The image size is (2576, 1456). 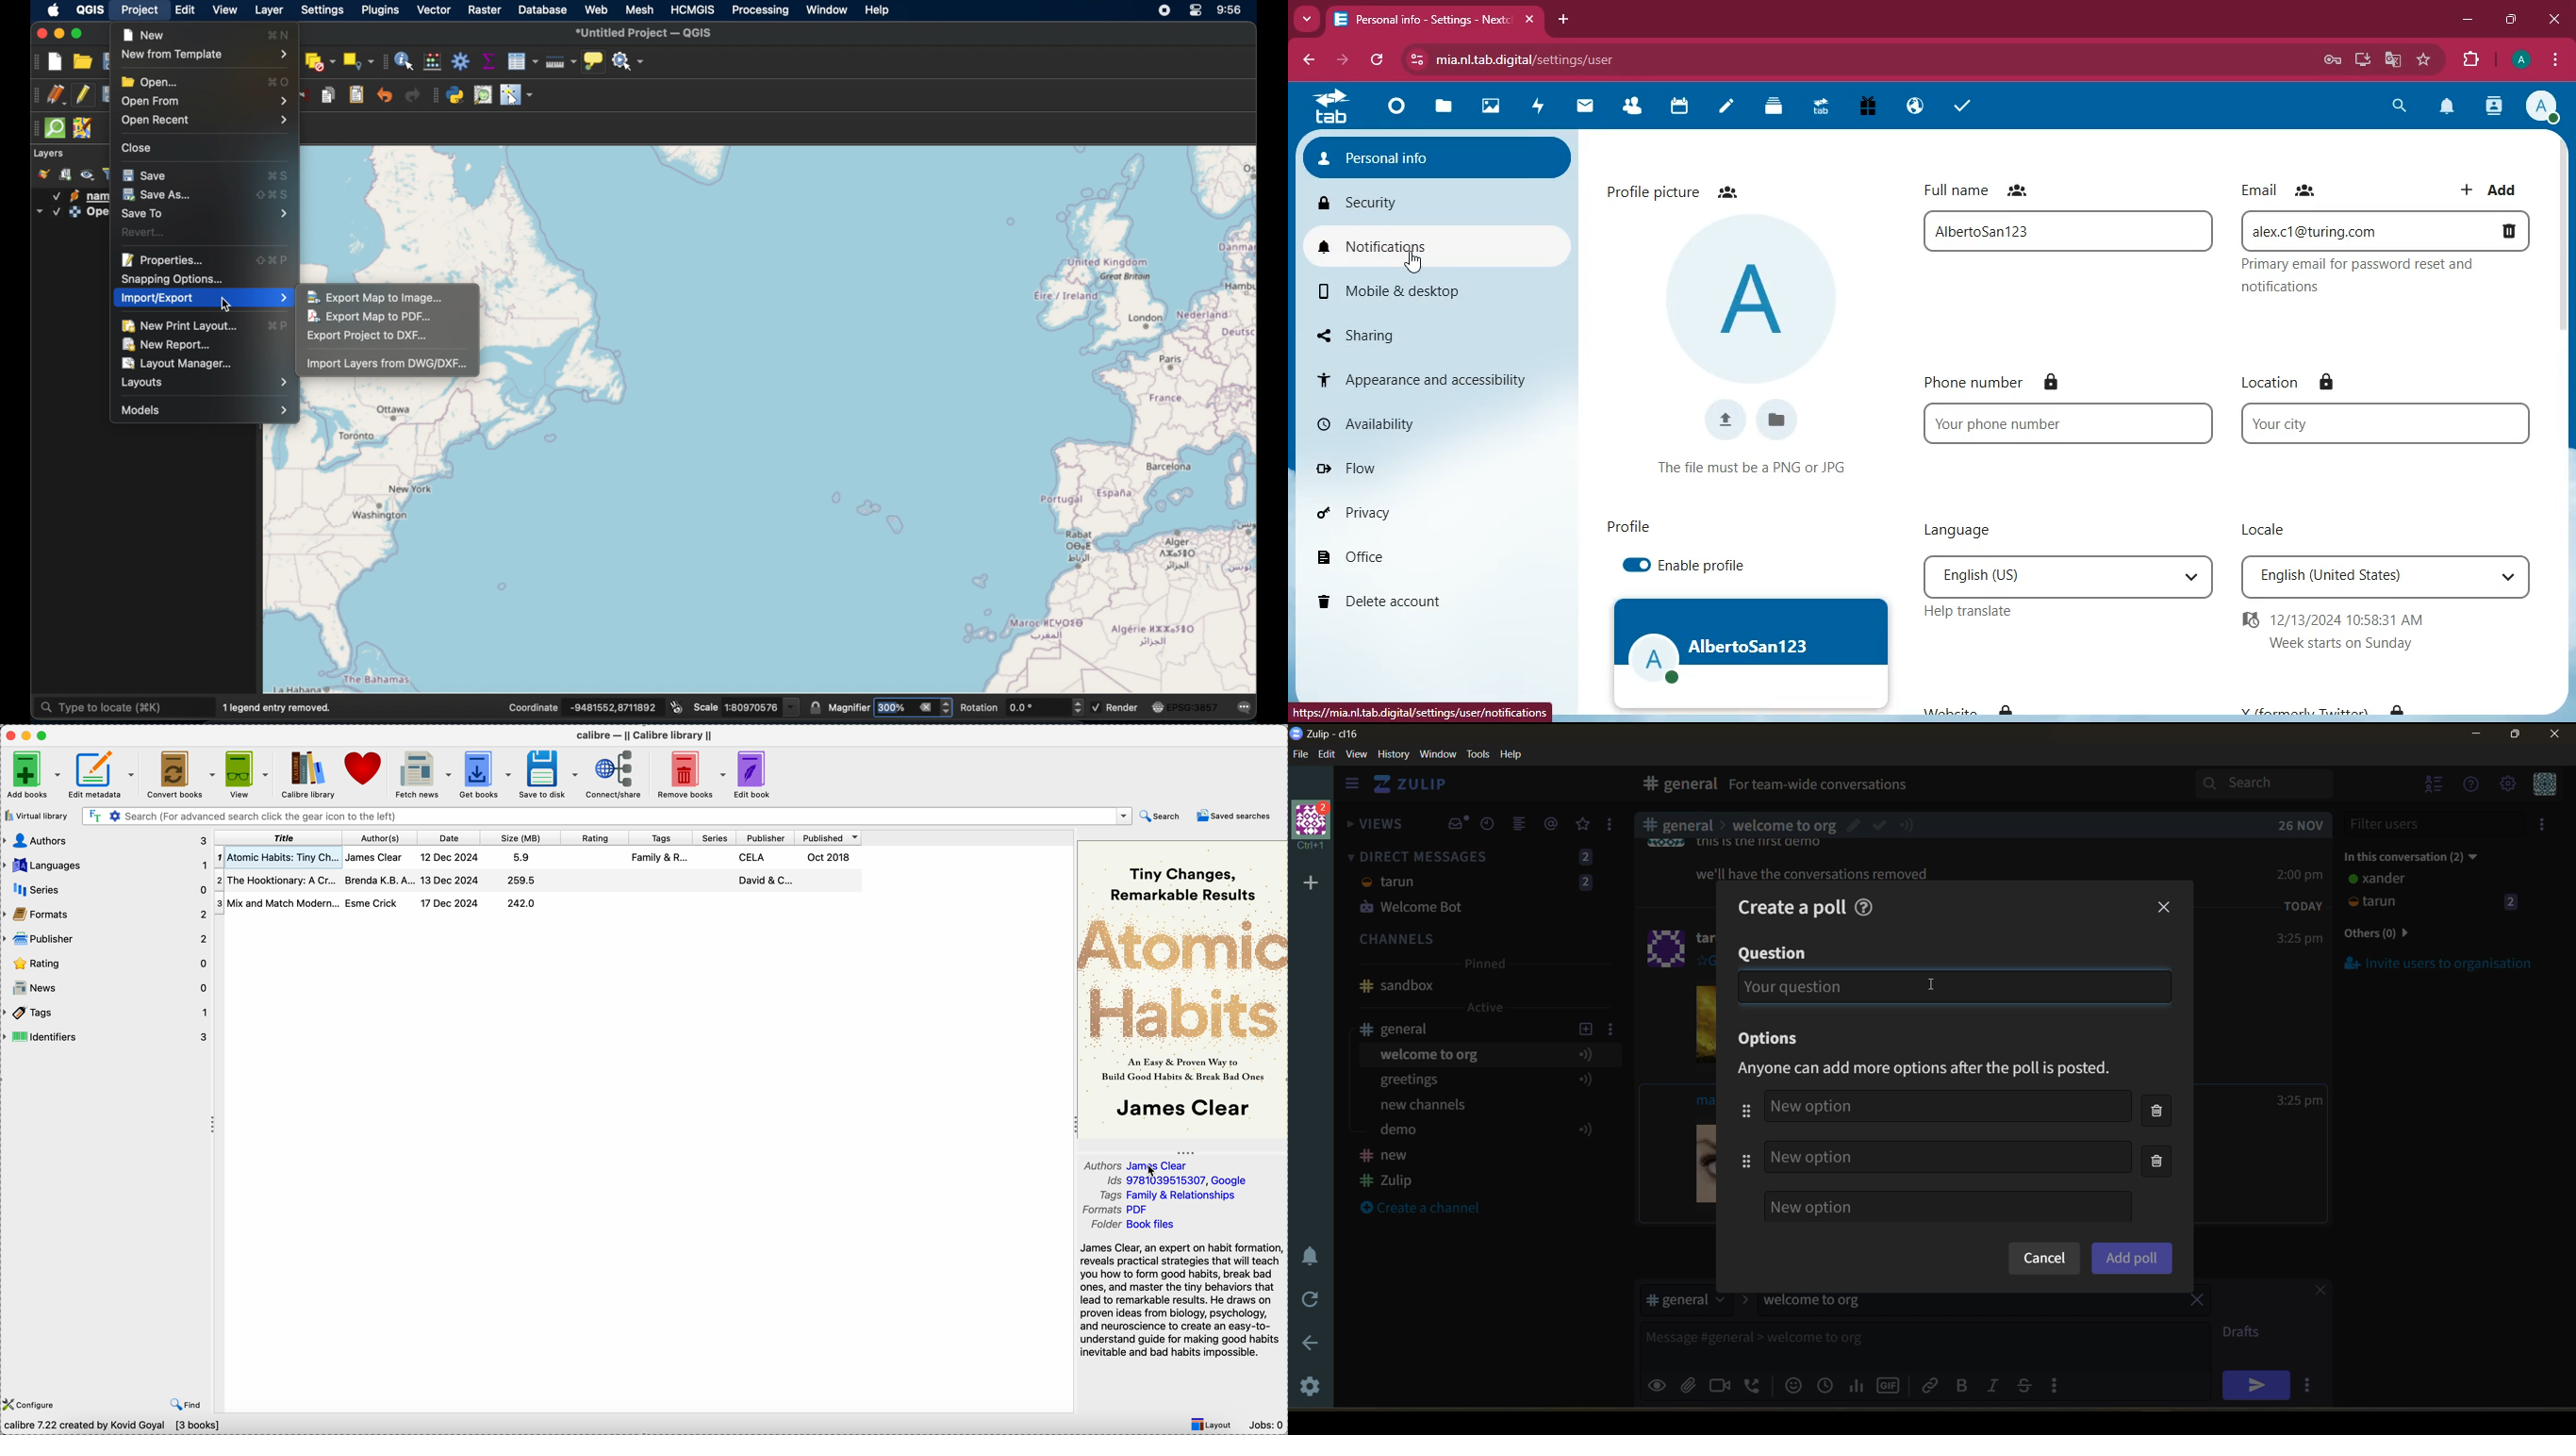 What do you see at coordinates (1527, 20) in the screenshot?
I see `close` at bounding box center [1527, 20].